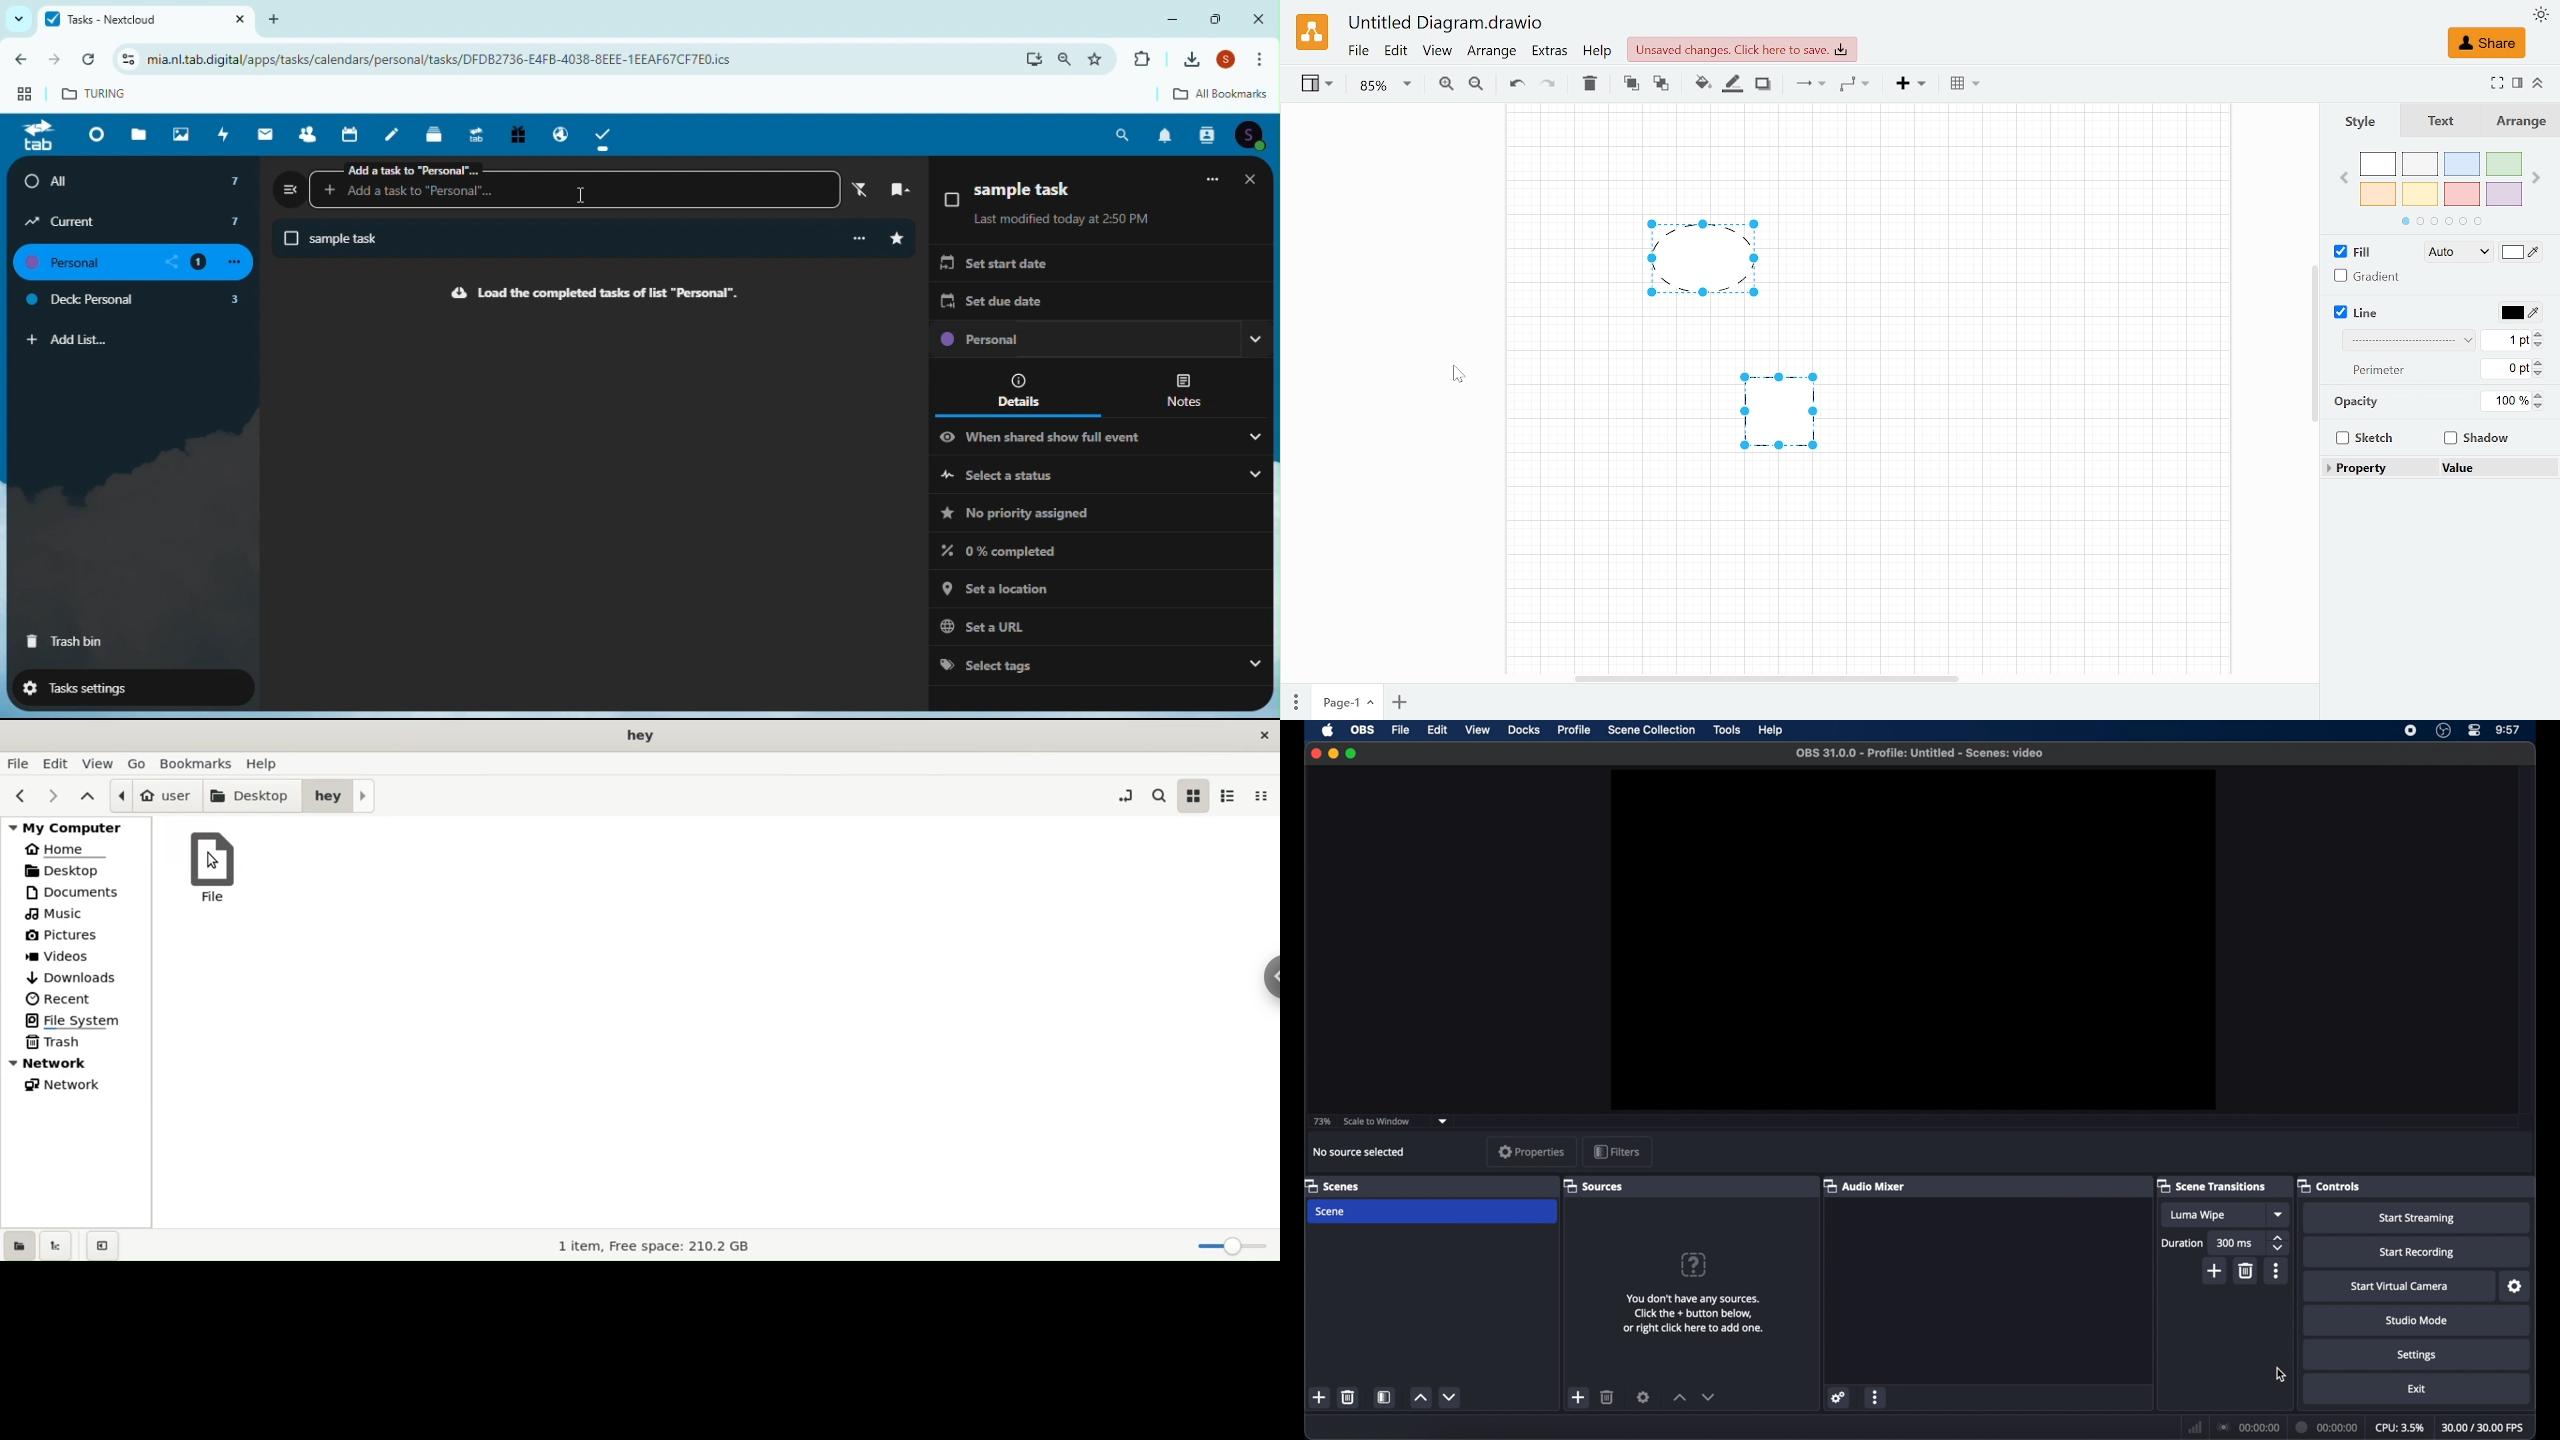  I want to click on Selected tags, so click(1097, 663).